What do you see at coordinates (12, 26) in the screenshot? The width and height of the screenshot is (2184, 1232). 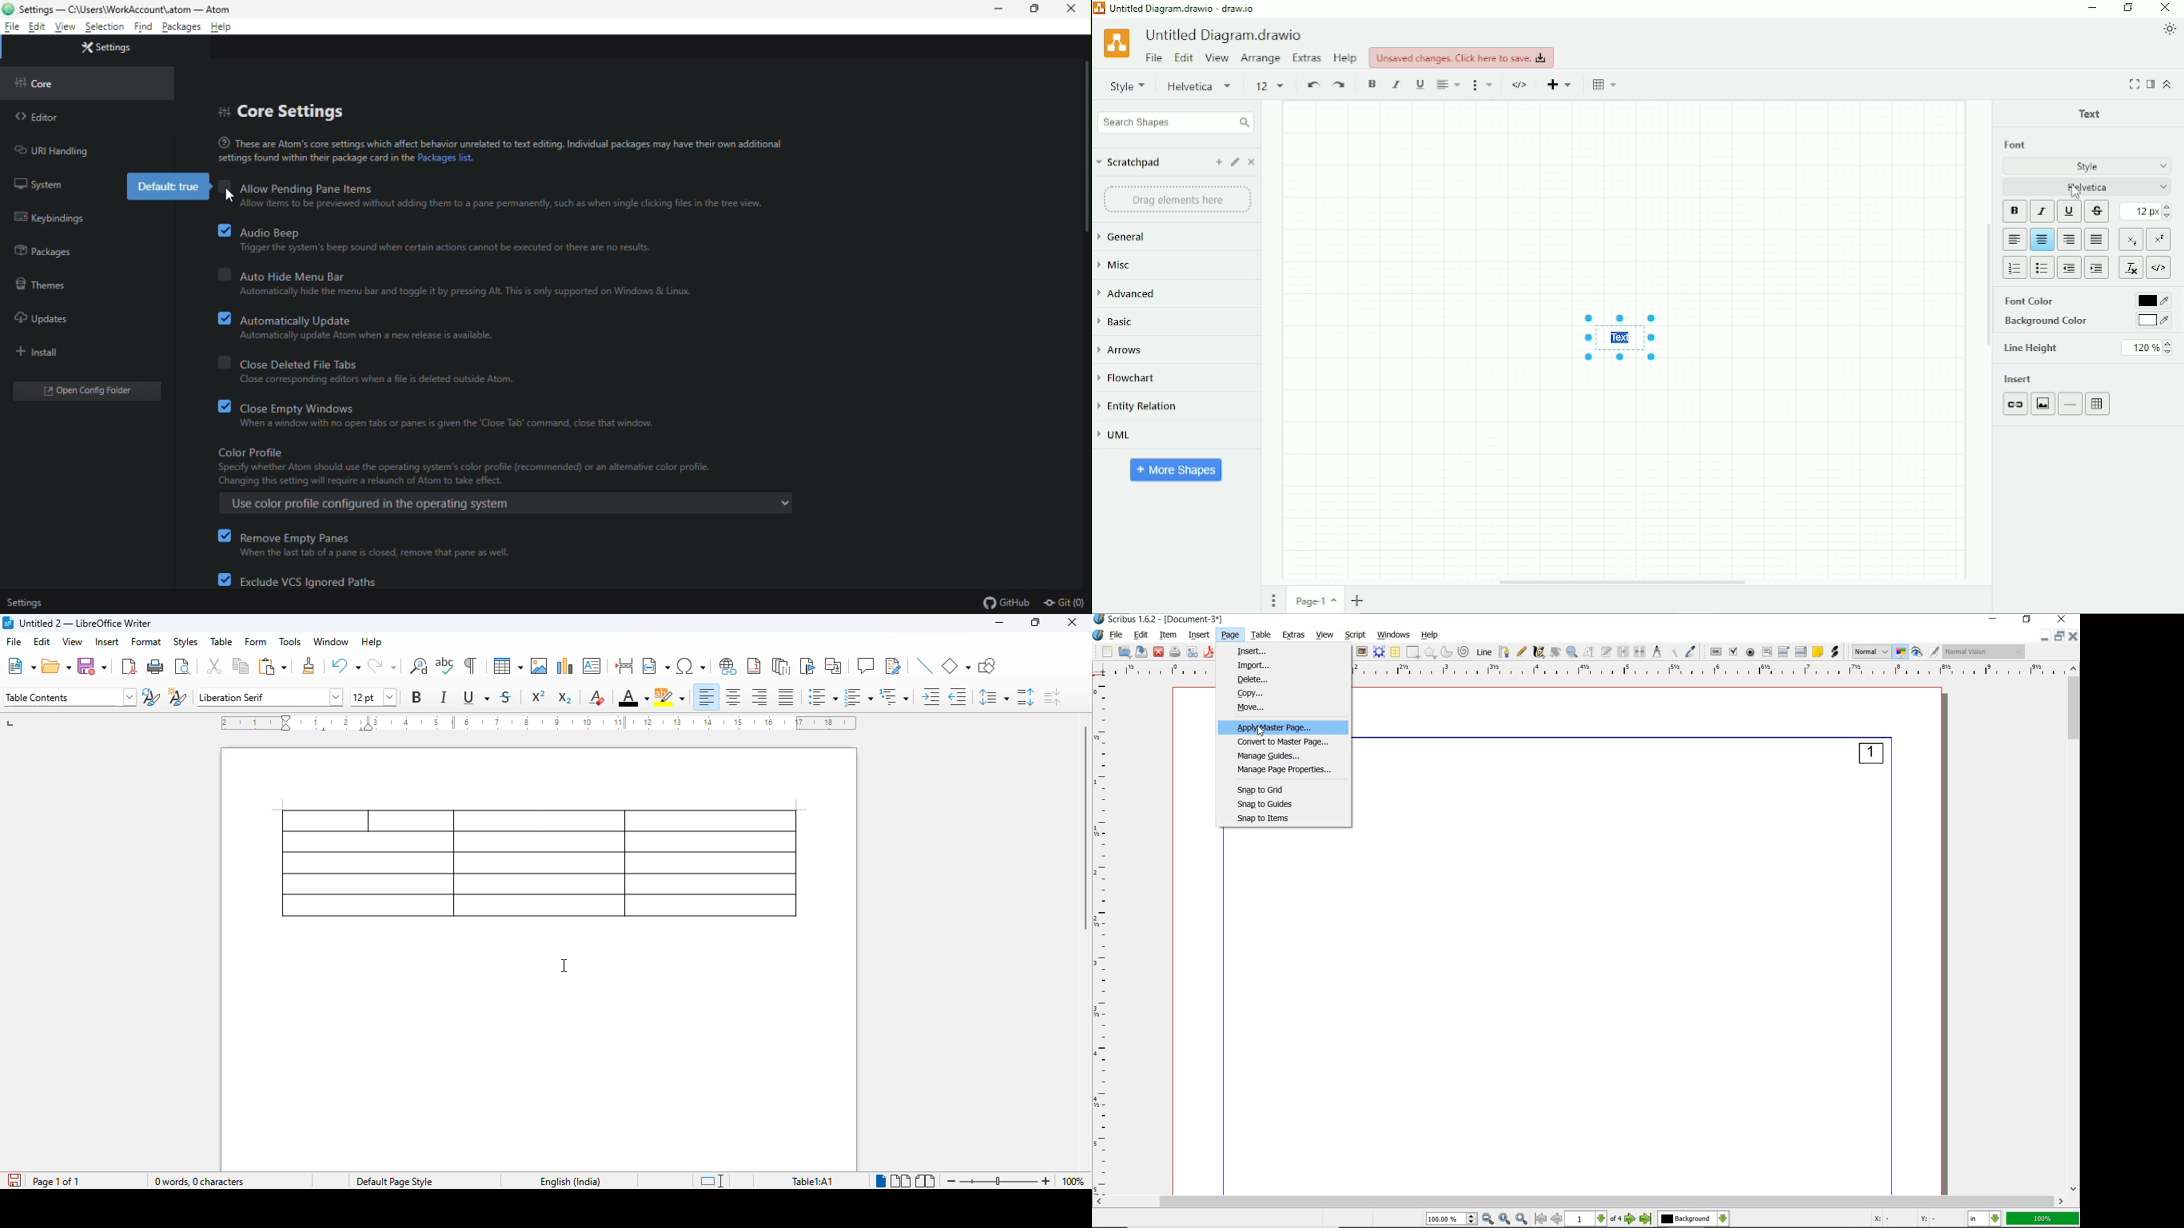 I see `file` at bounding box center [12, 26].